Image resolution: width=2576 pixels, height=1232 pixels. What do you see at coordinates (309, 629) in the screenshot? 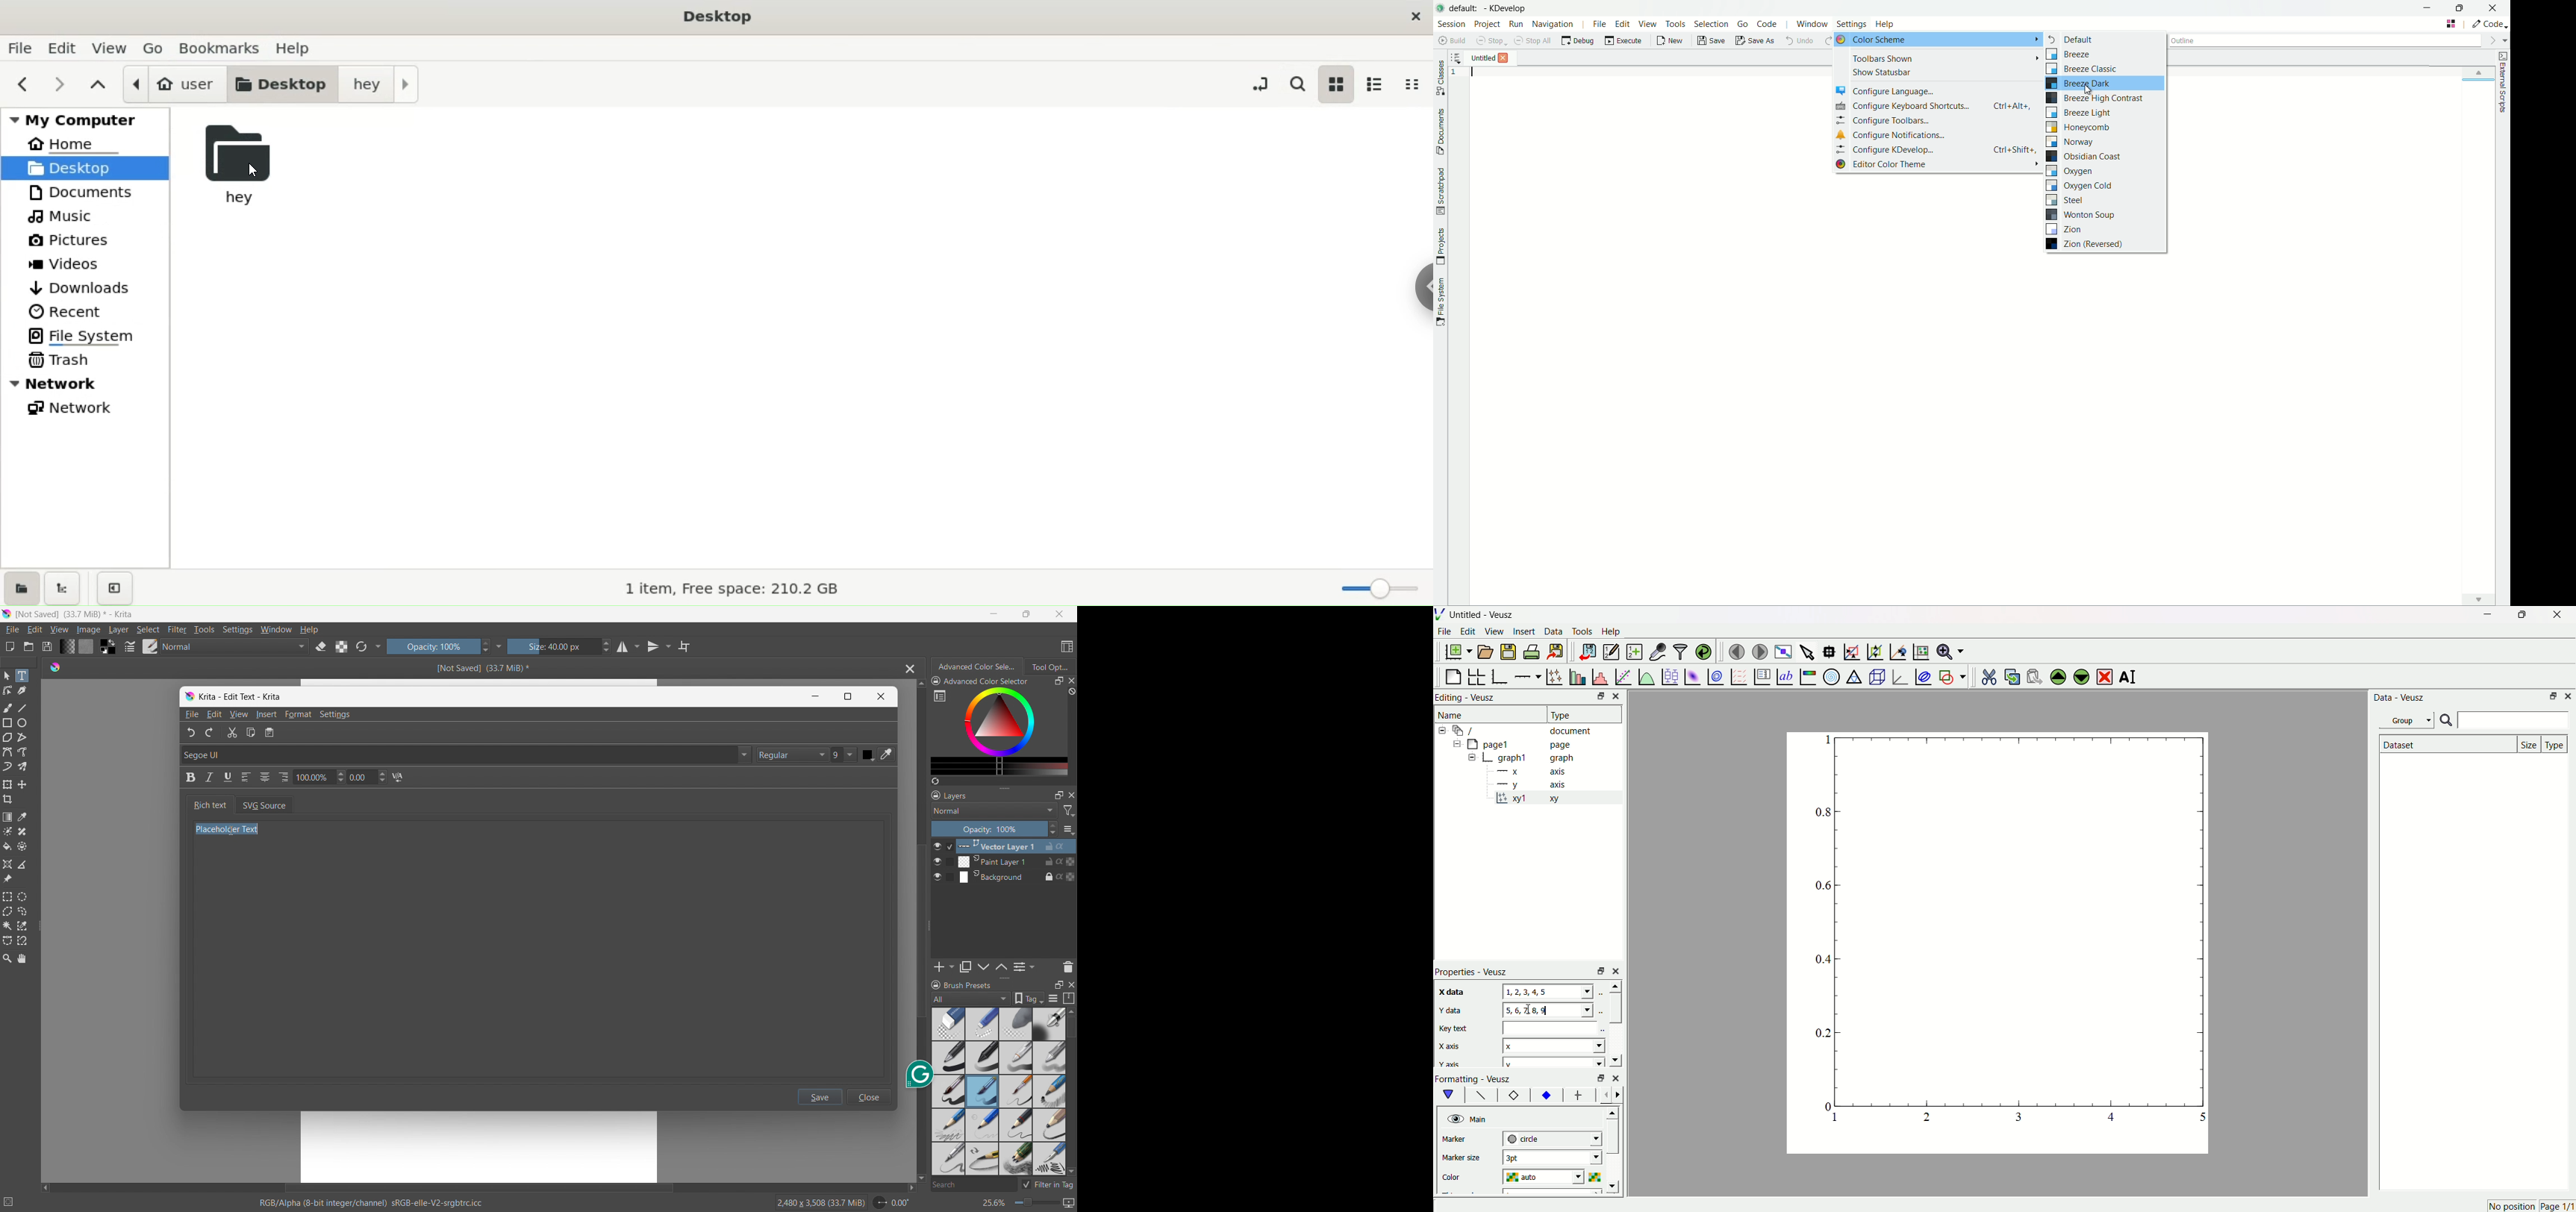
I see `help` at bounding box center [309, 629].